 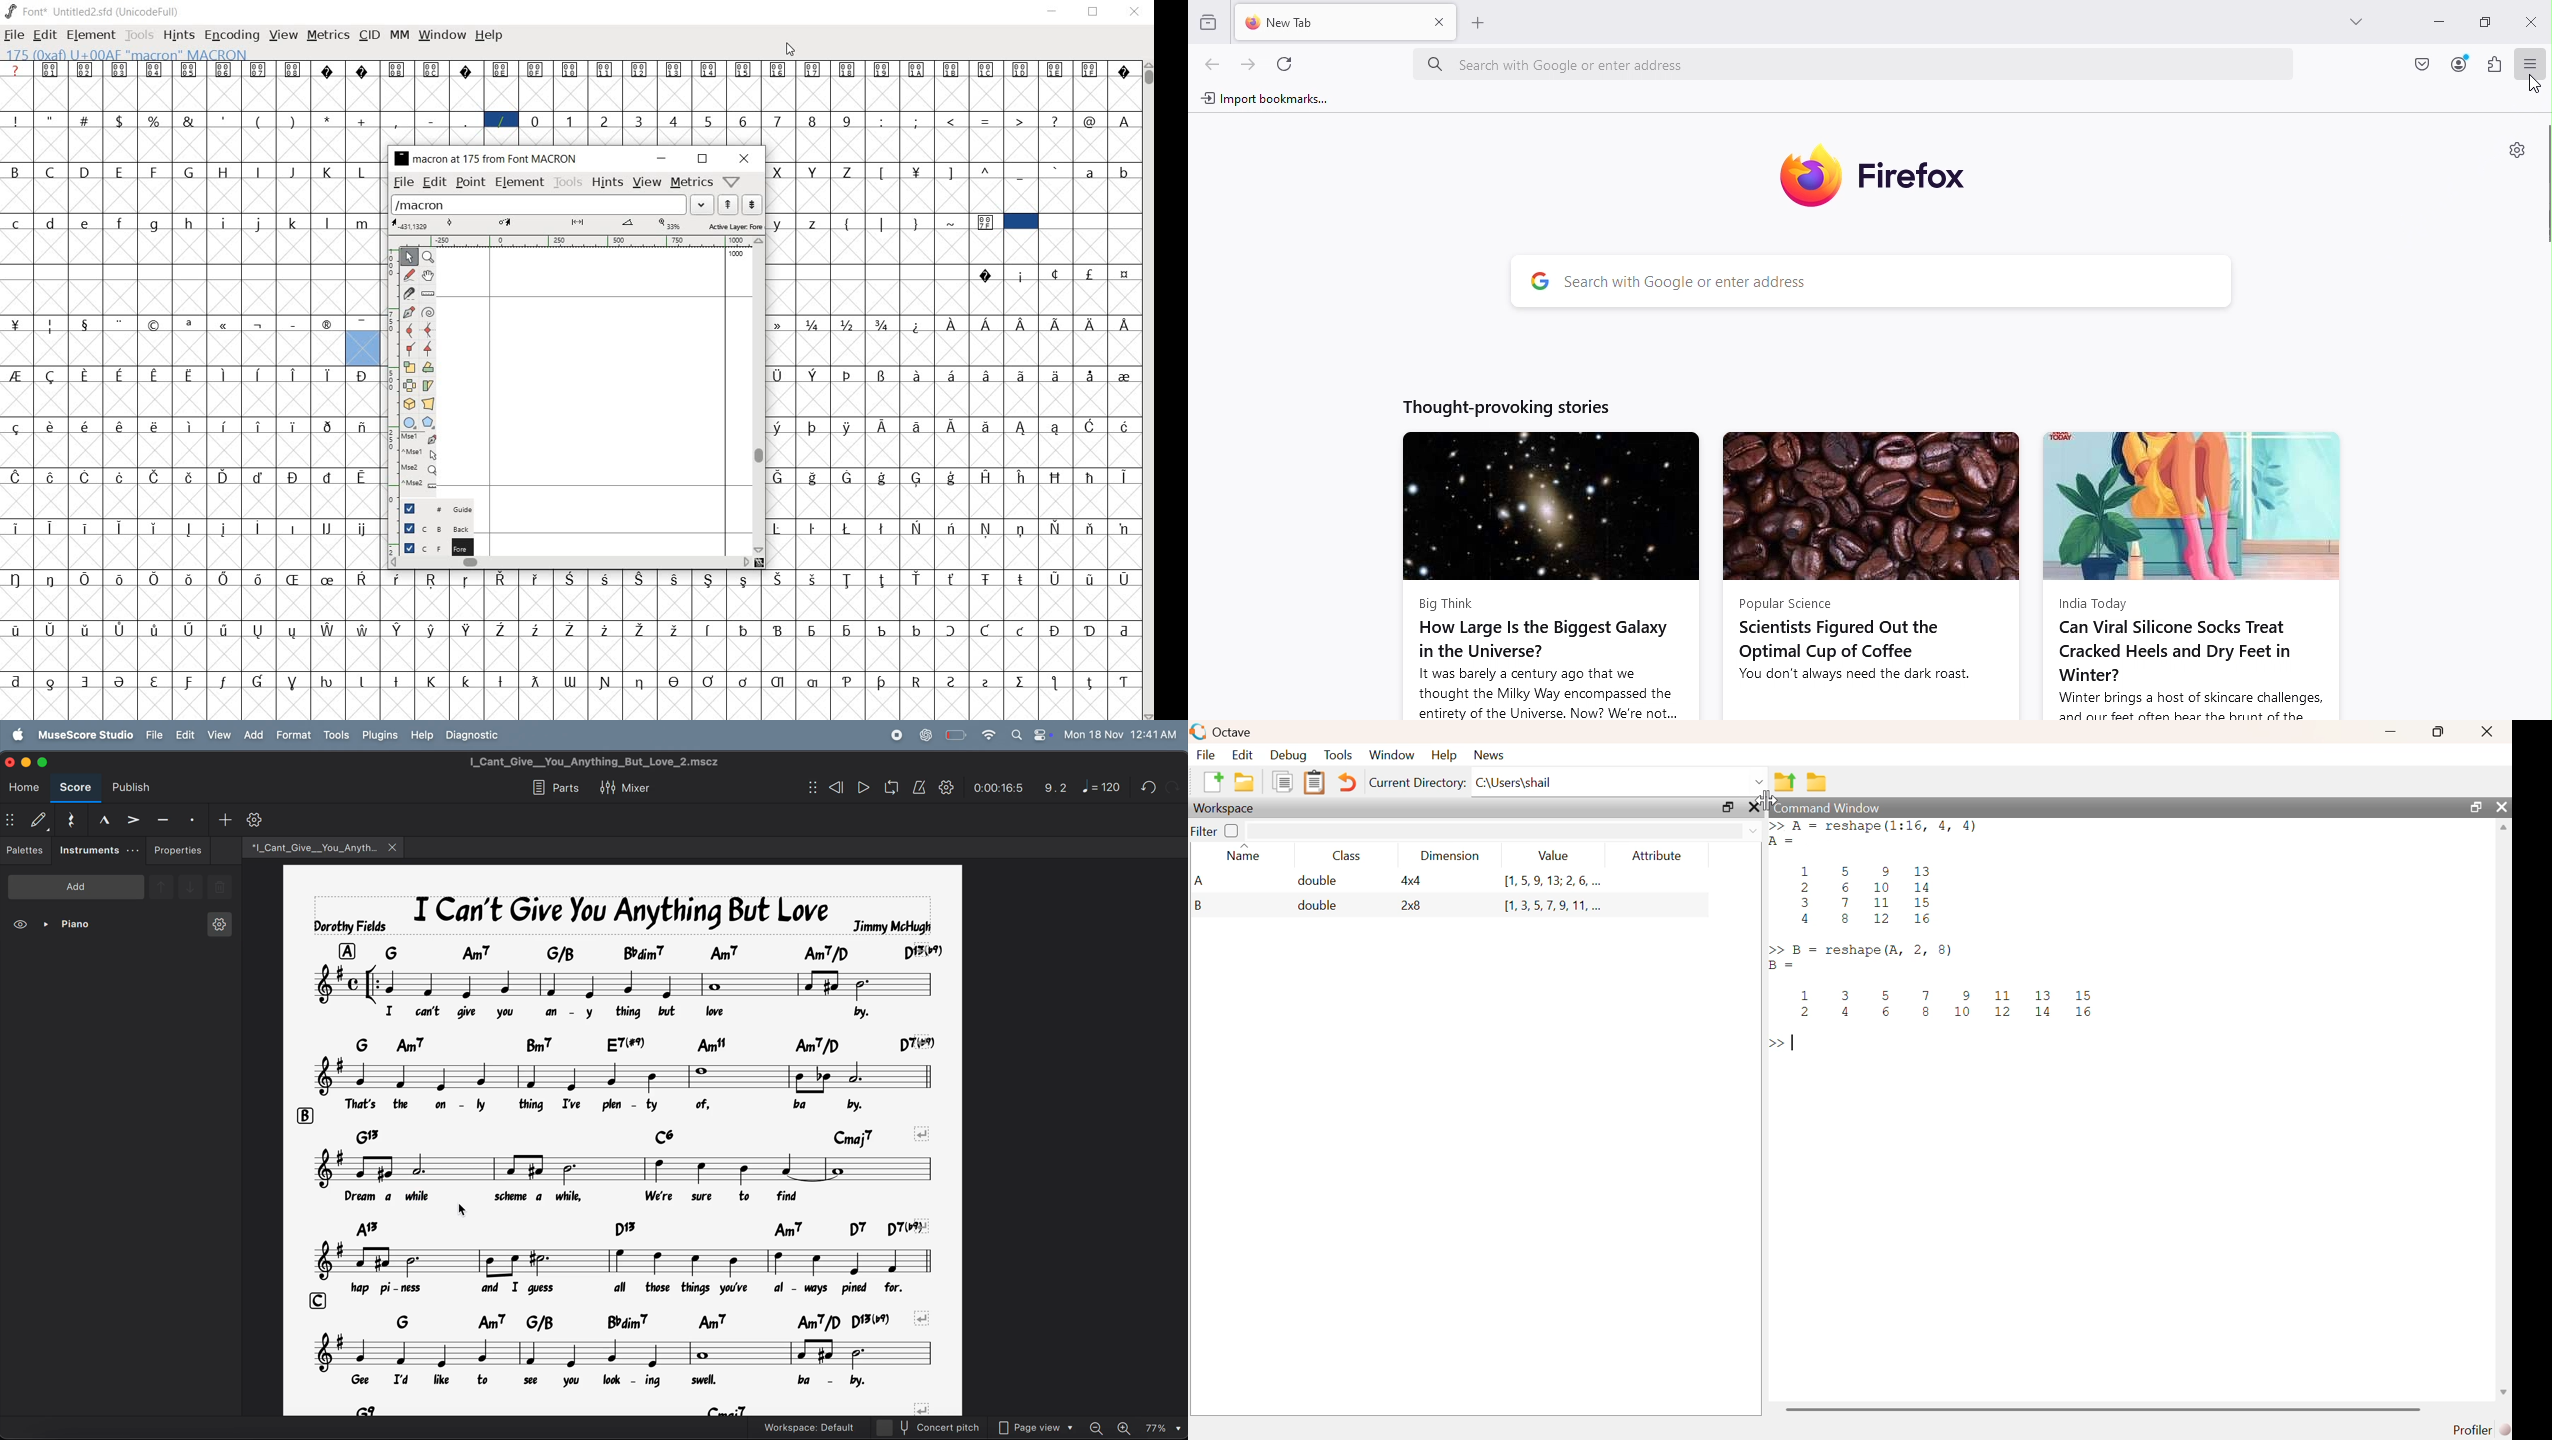 I want to click on Symbol, so click(x=157, y=579).